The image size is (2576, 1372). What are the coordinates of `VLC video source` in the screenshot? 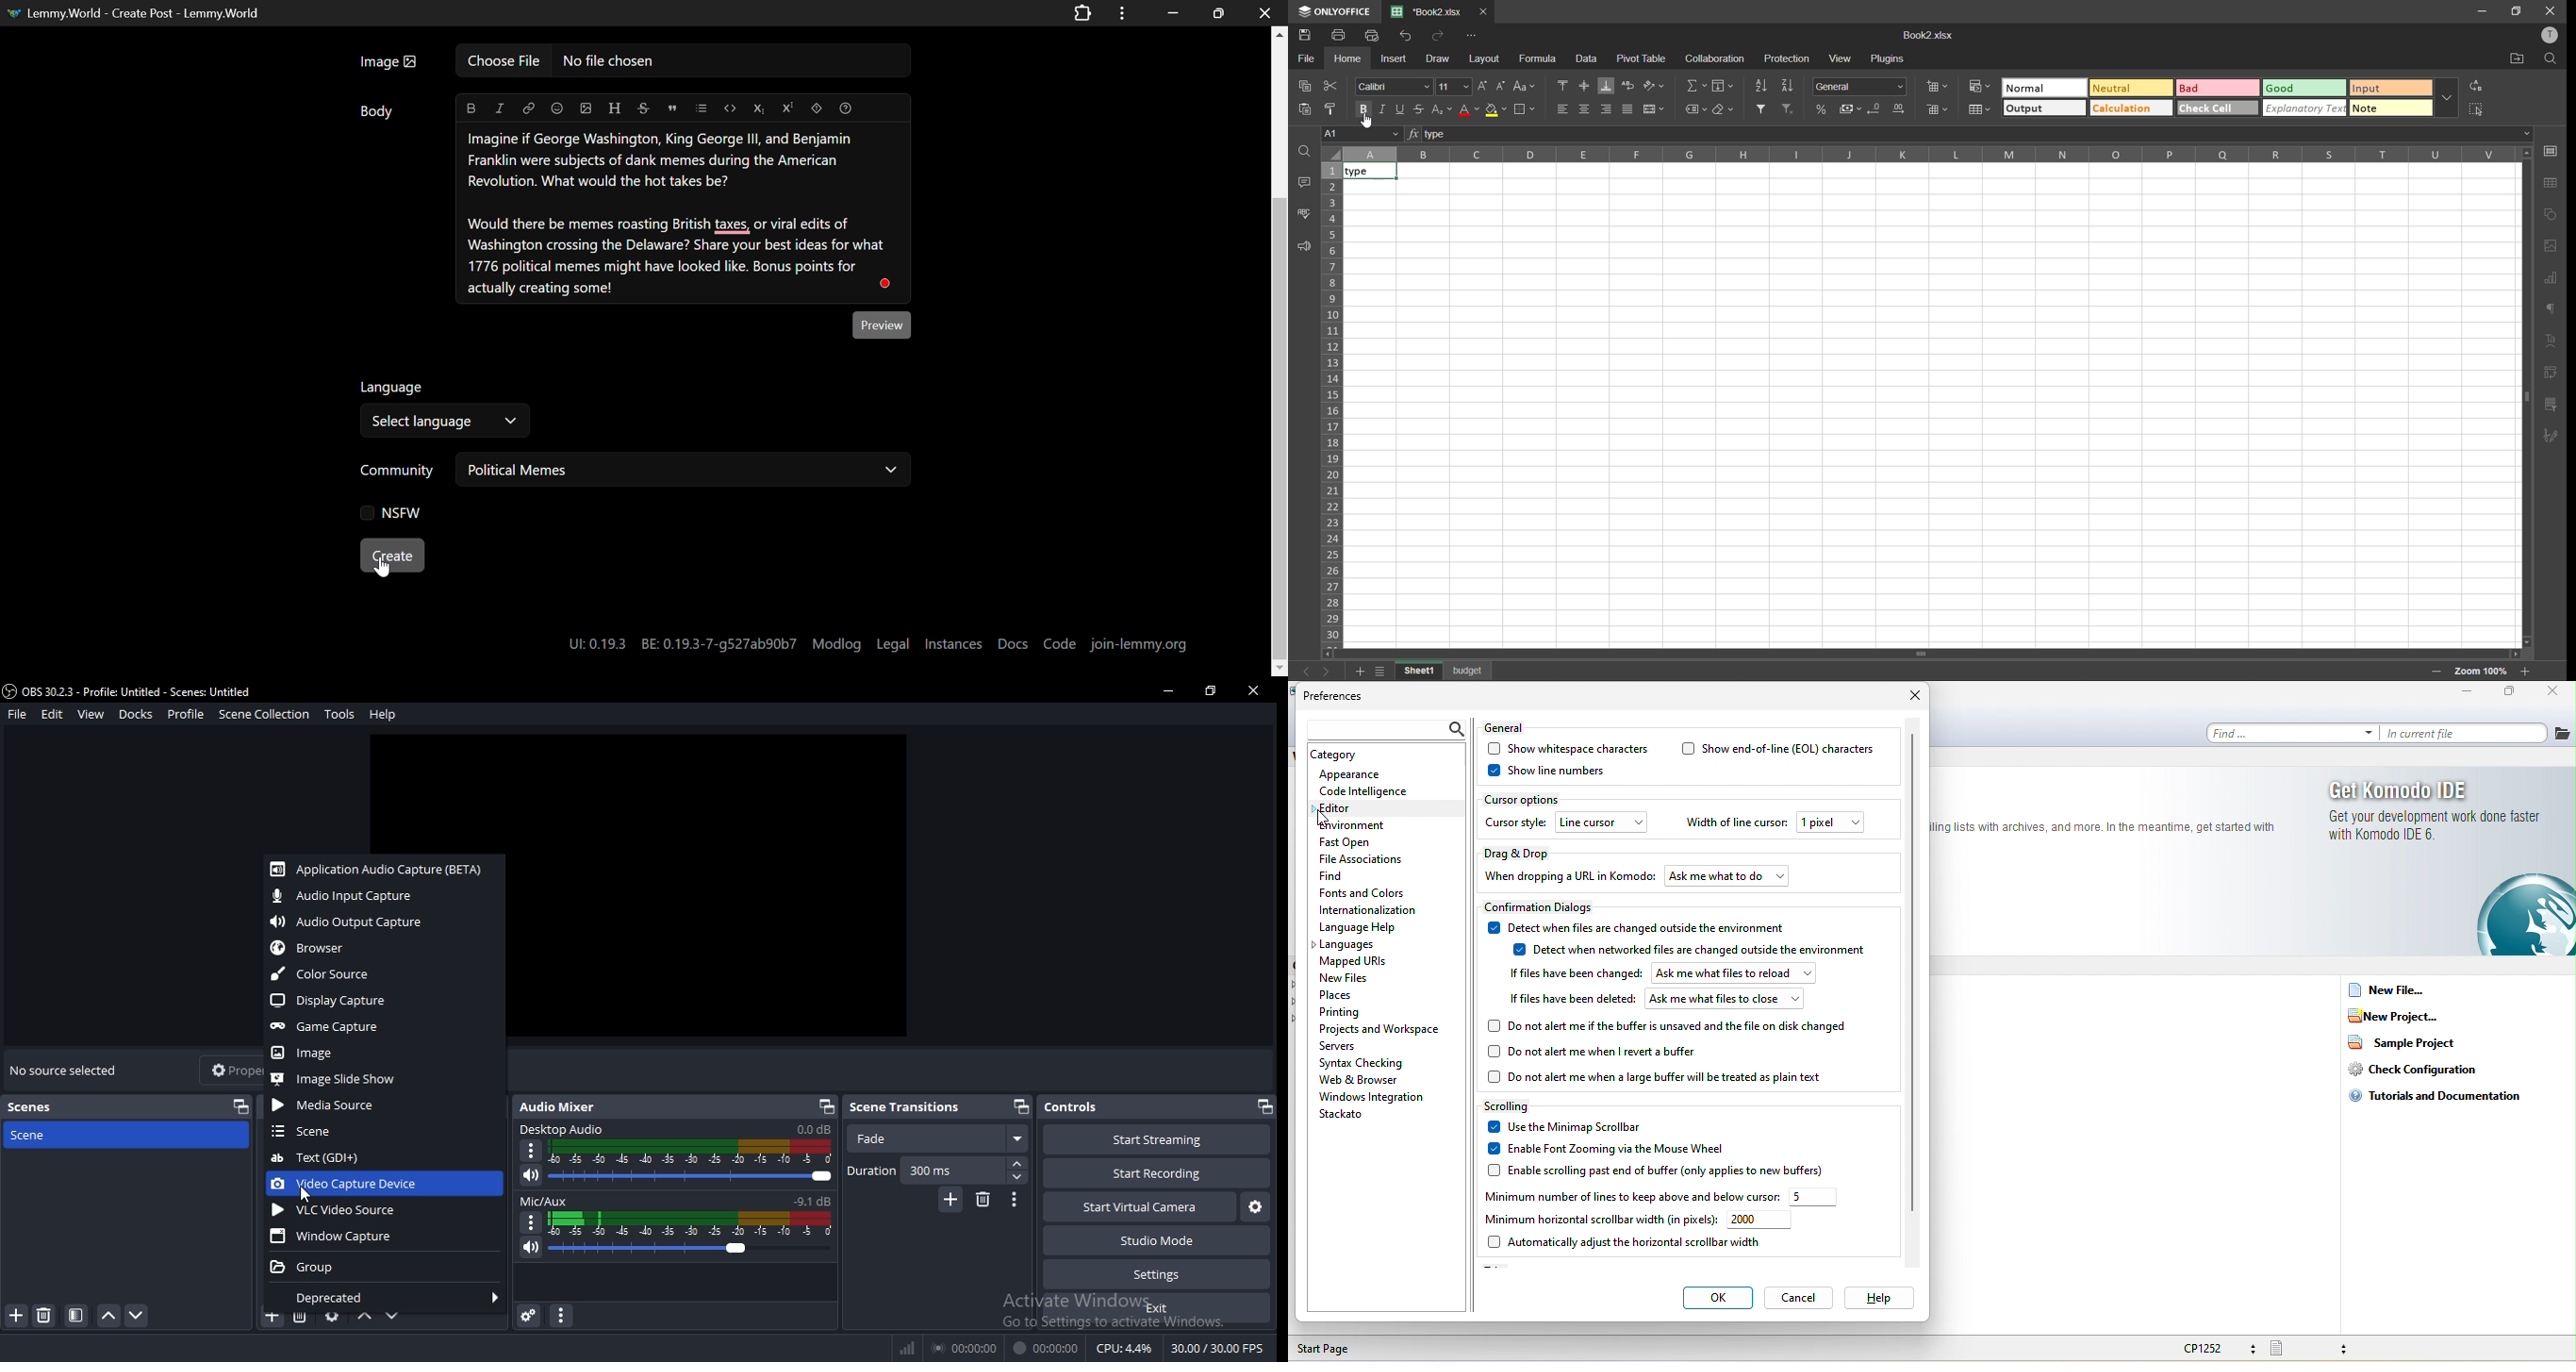 It's located at (342, 1212).